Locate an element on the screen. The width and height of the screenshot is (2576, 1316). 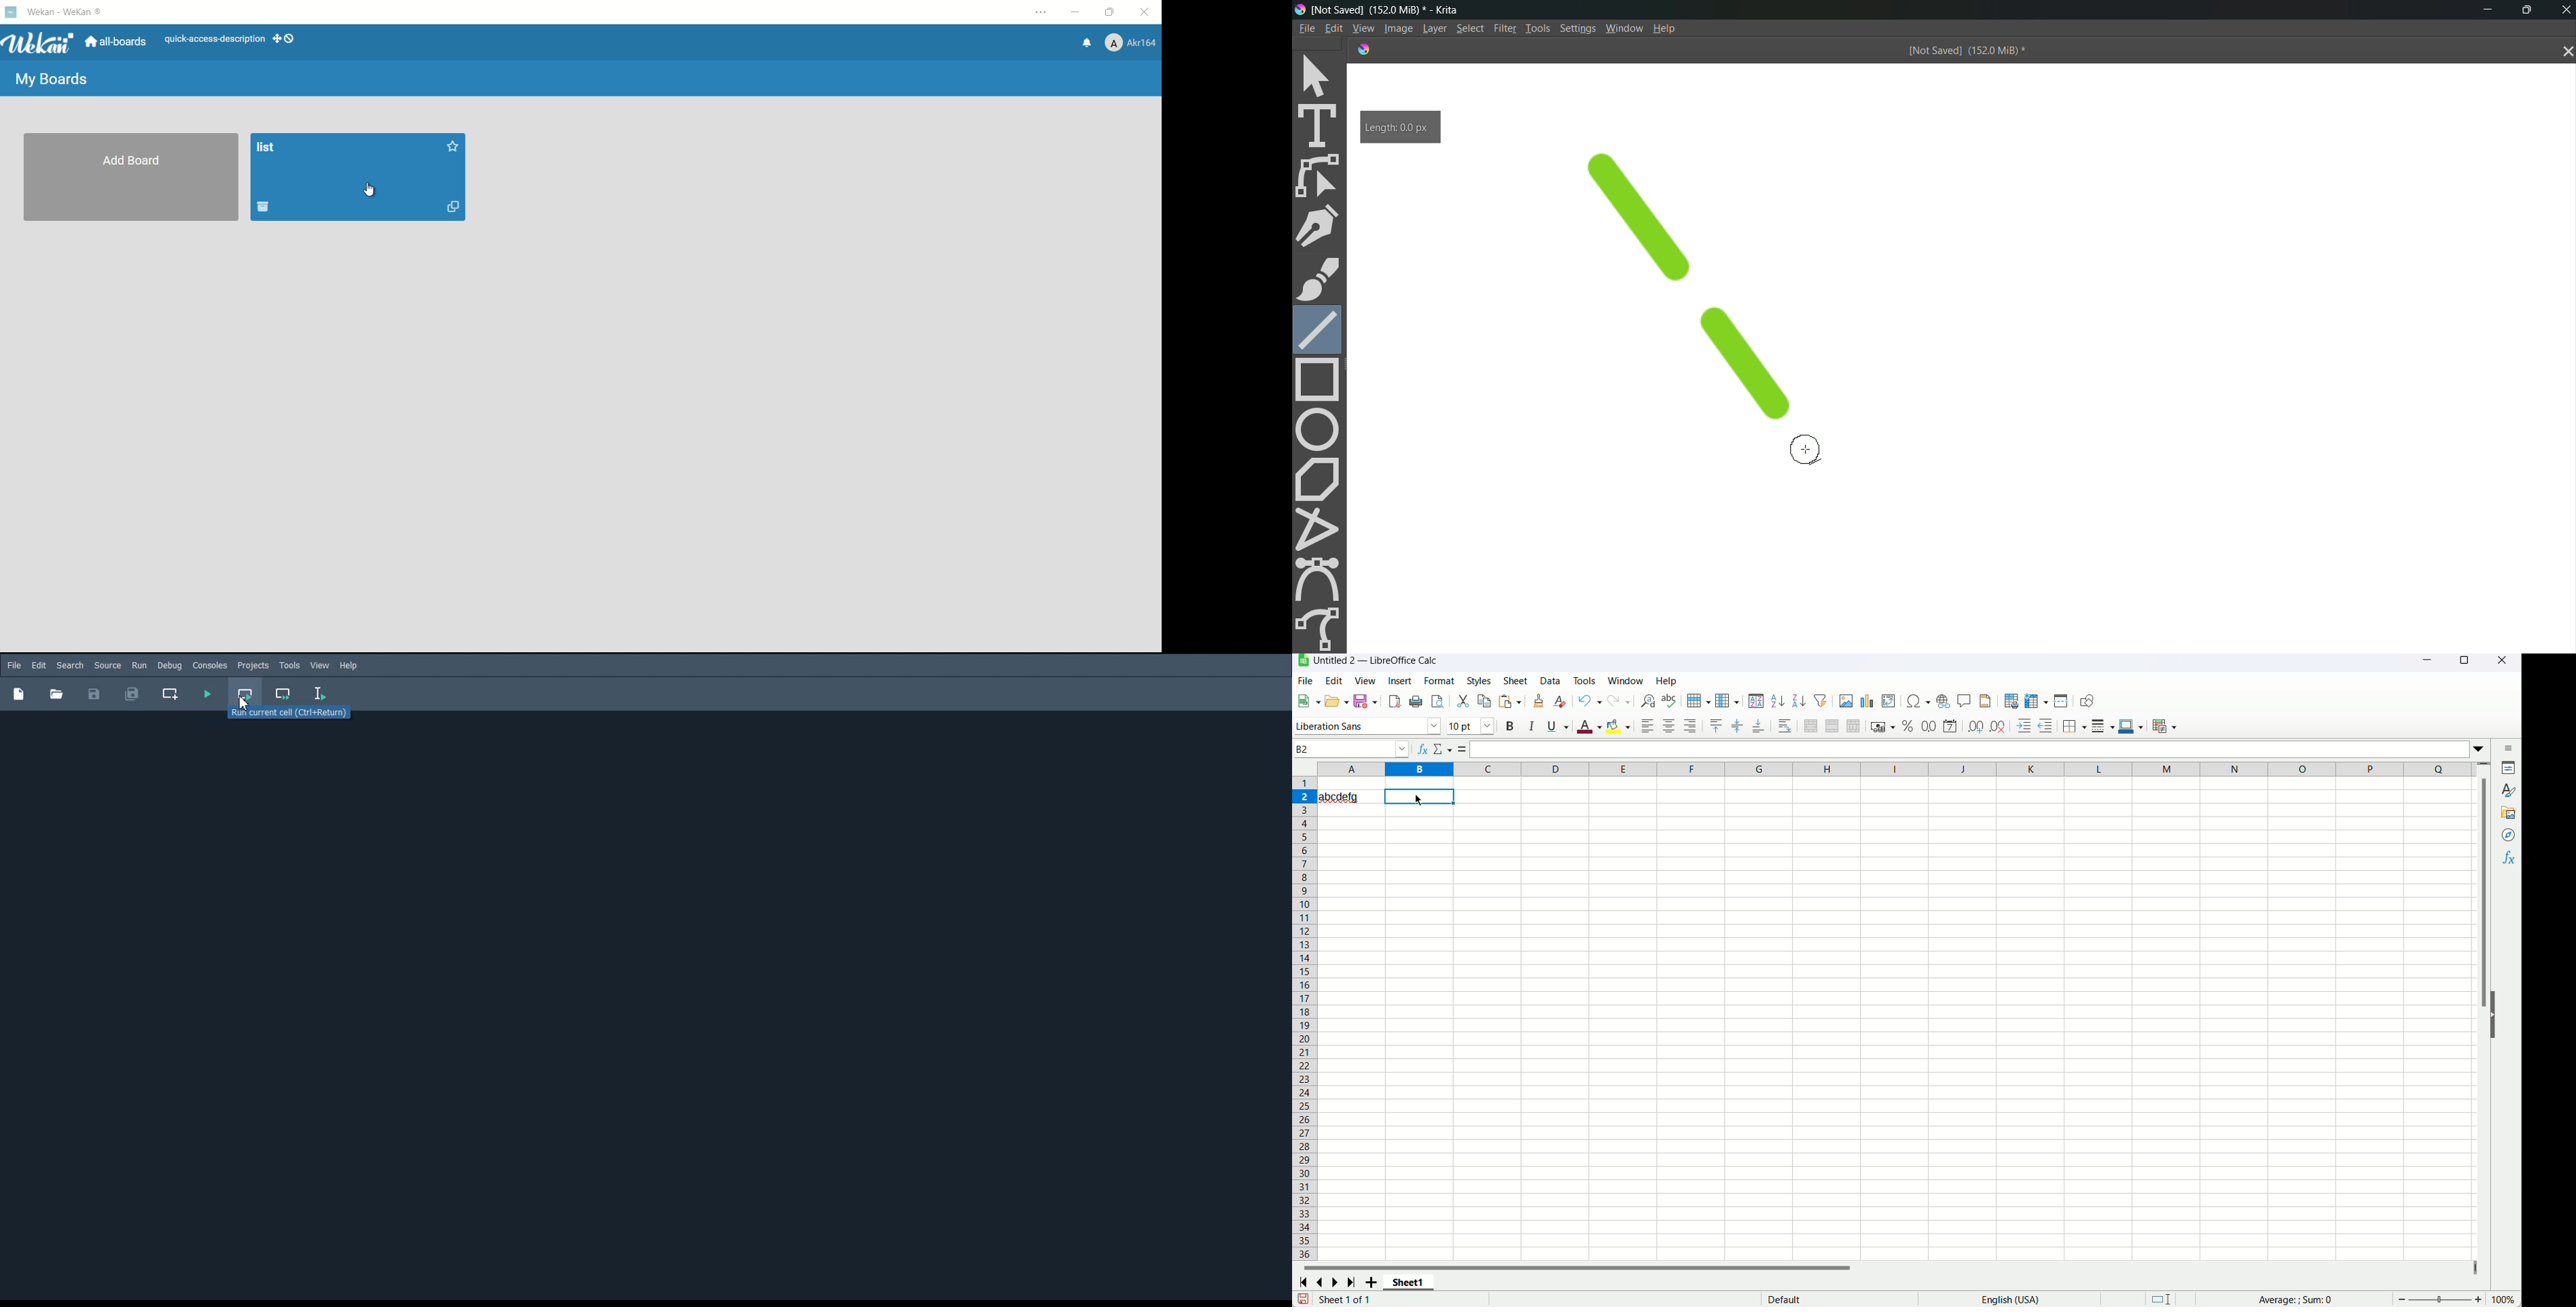
split window is located at coordinates (2062, 700).